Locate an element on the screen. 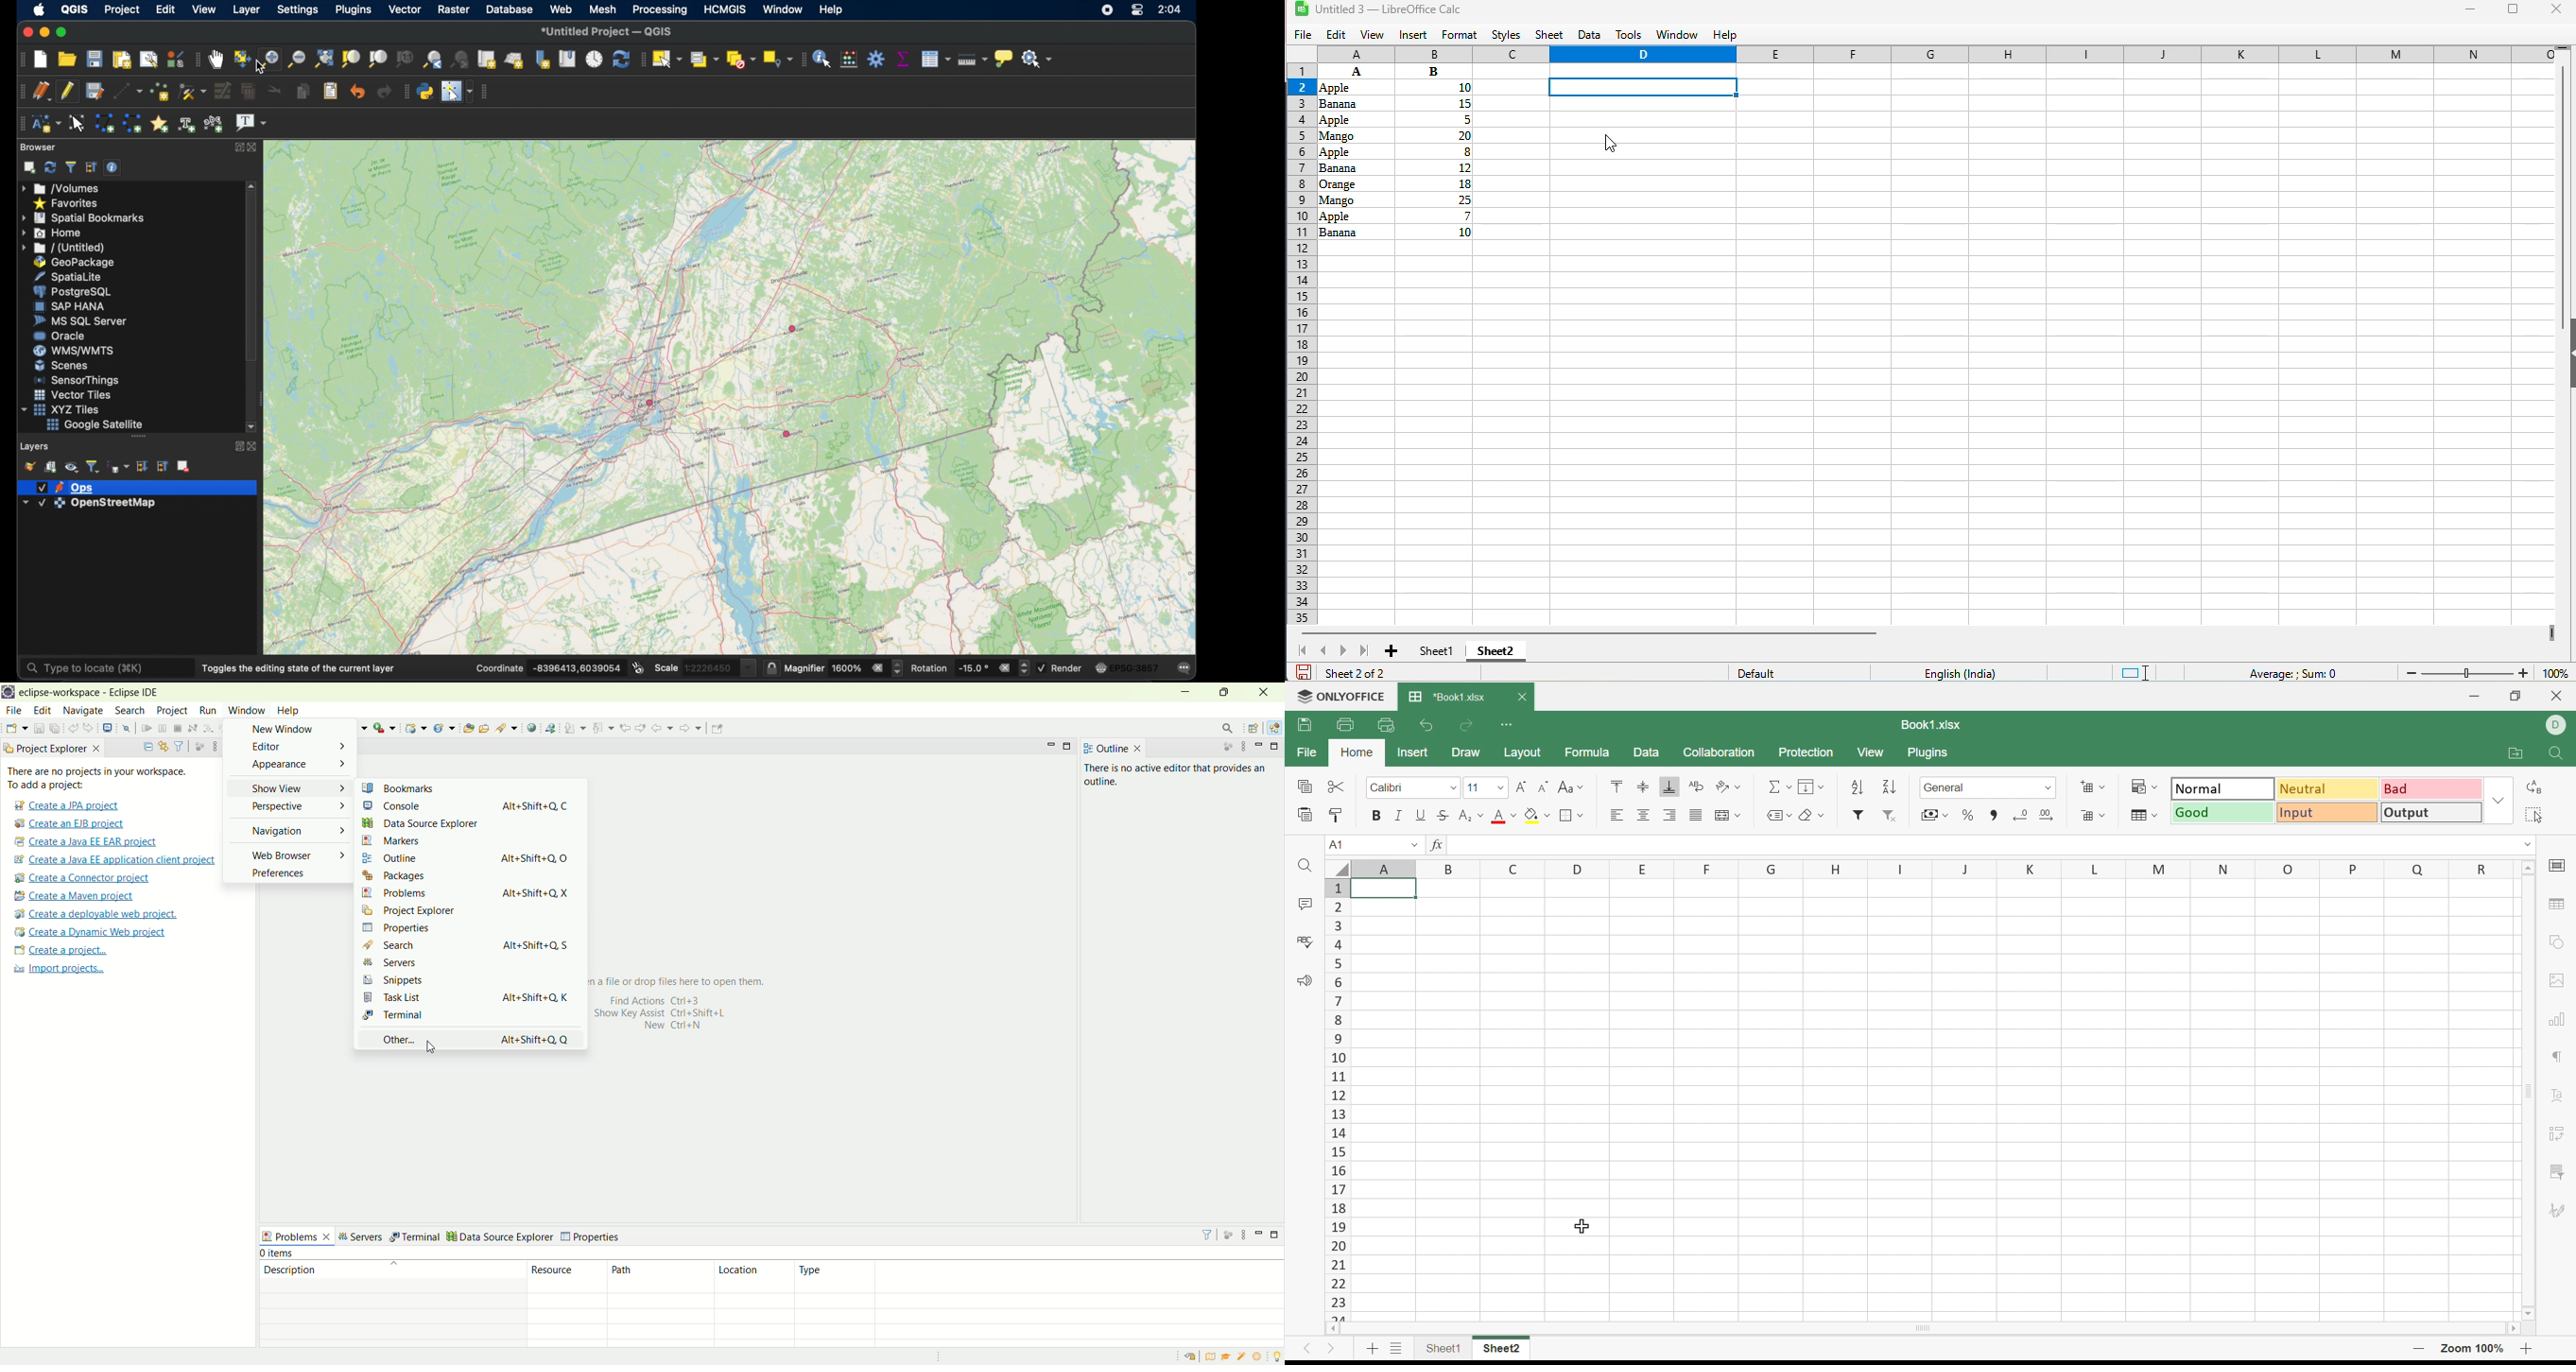 This screenshot has width=2576, height=1372. window is located at coordinates (246, 711).